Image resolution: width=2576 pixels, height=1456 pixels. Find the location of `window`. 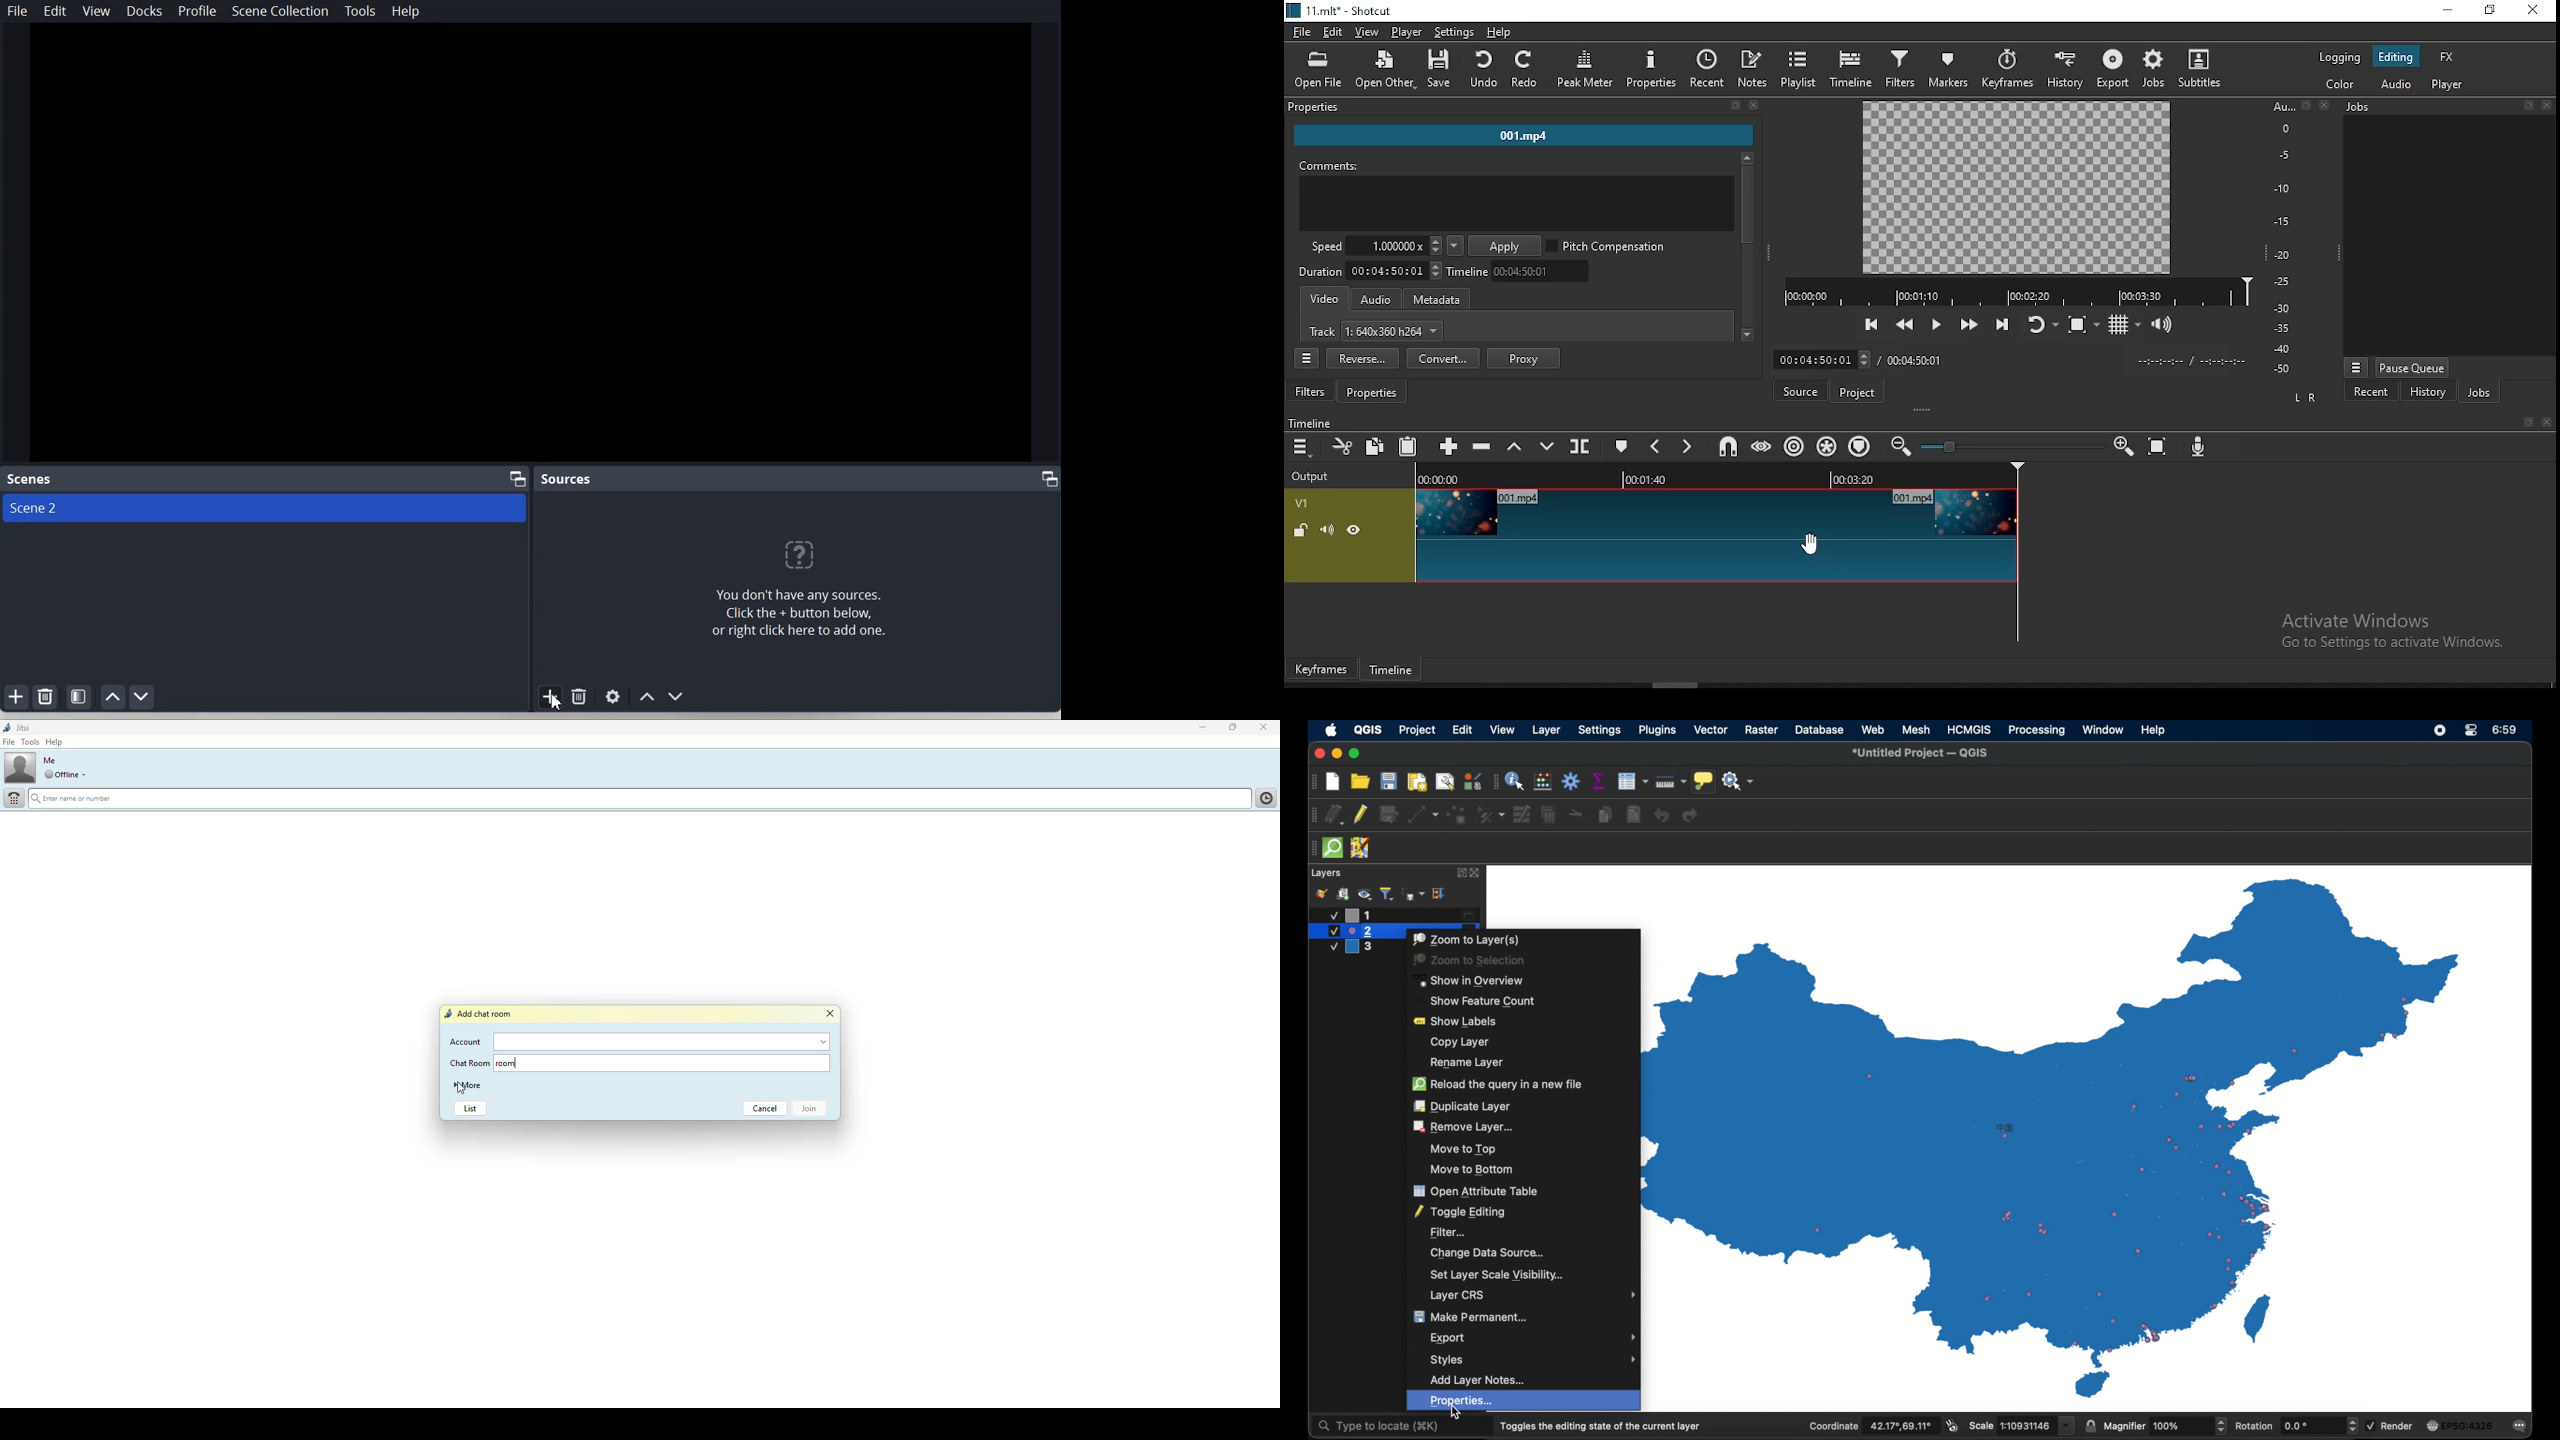

window is located at coordinates (2103, 731).